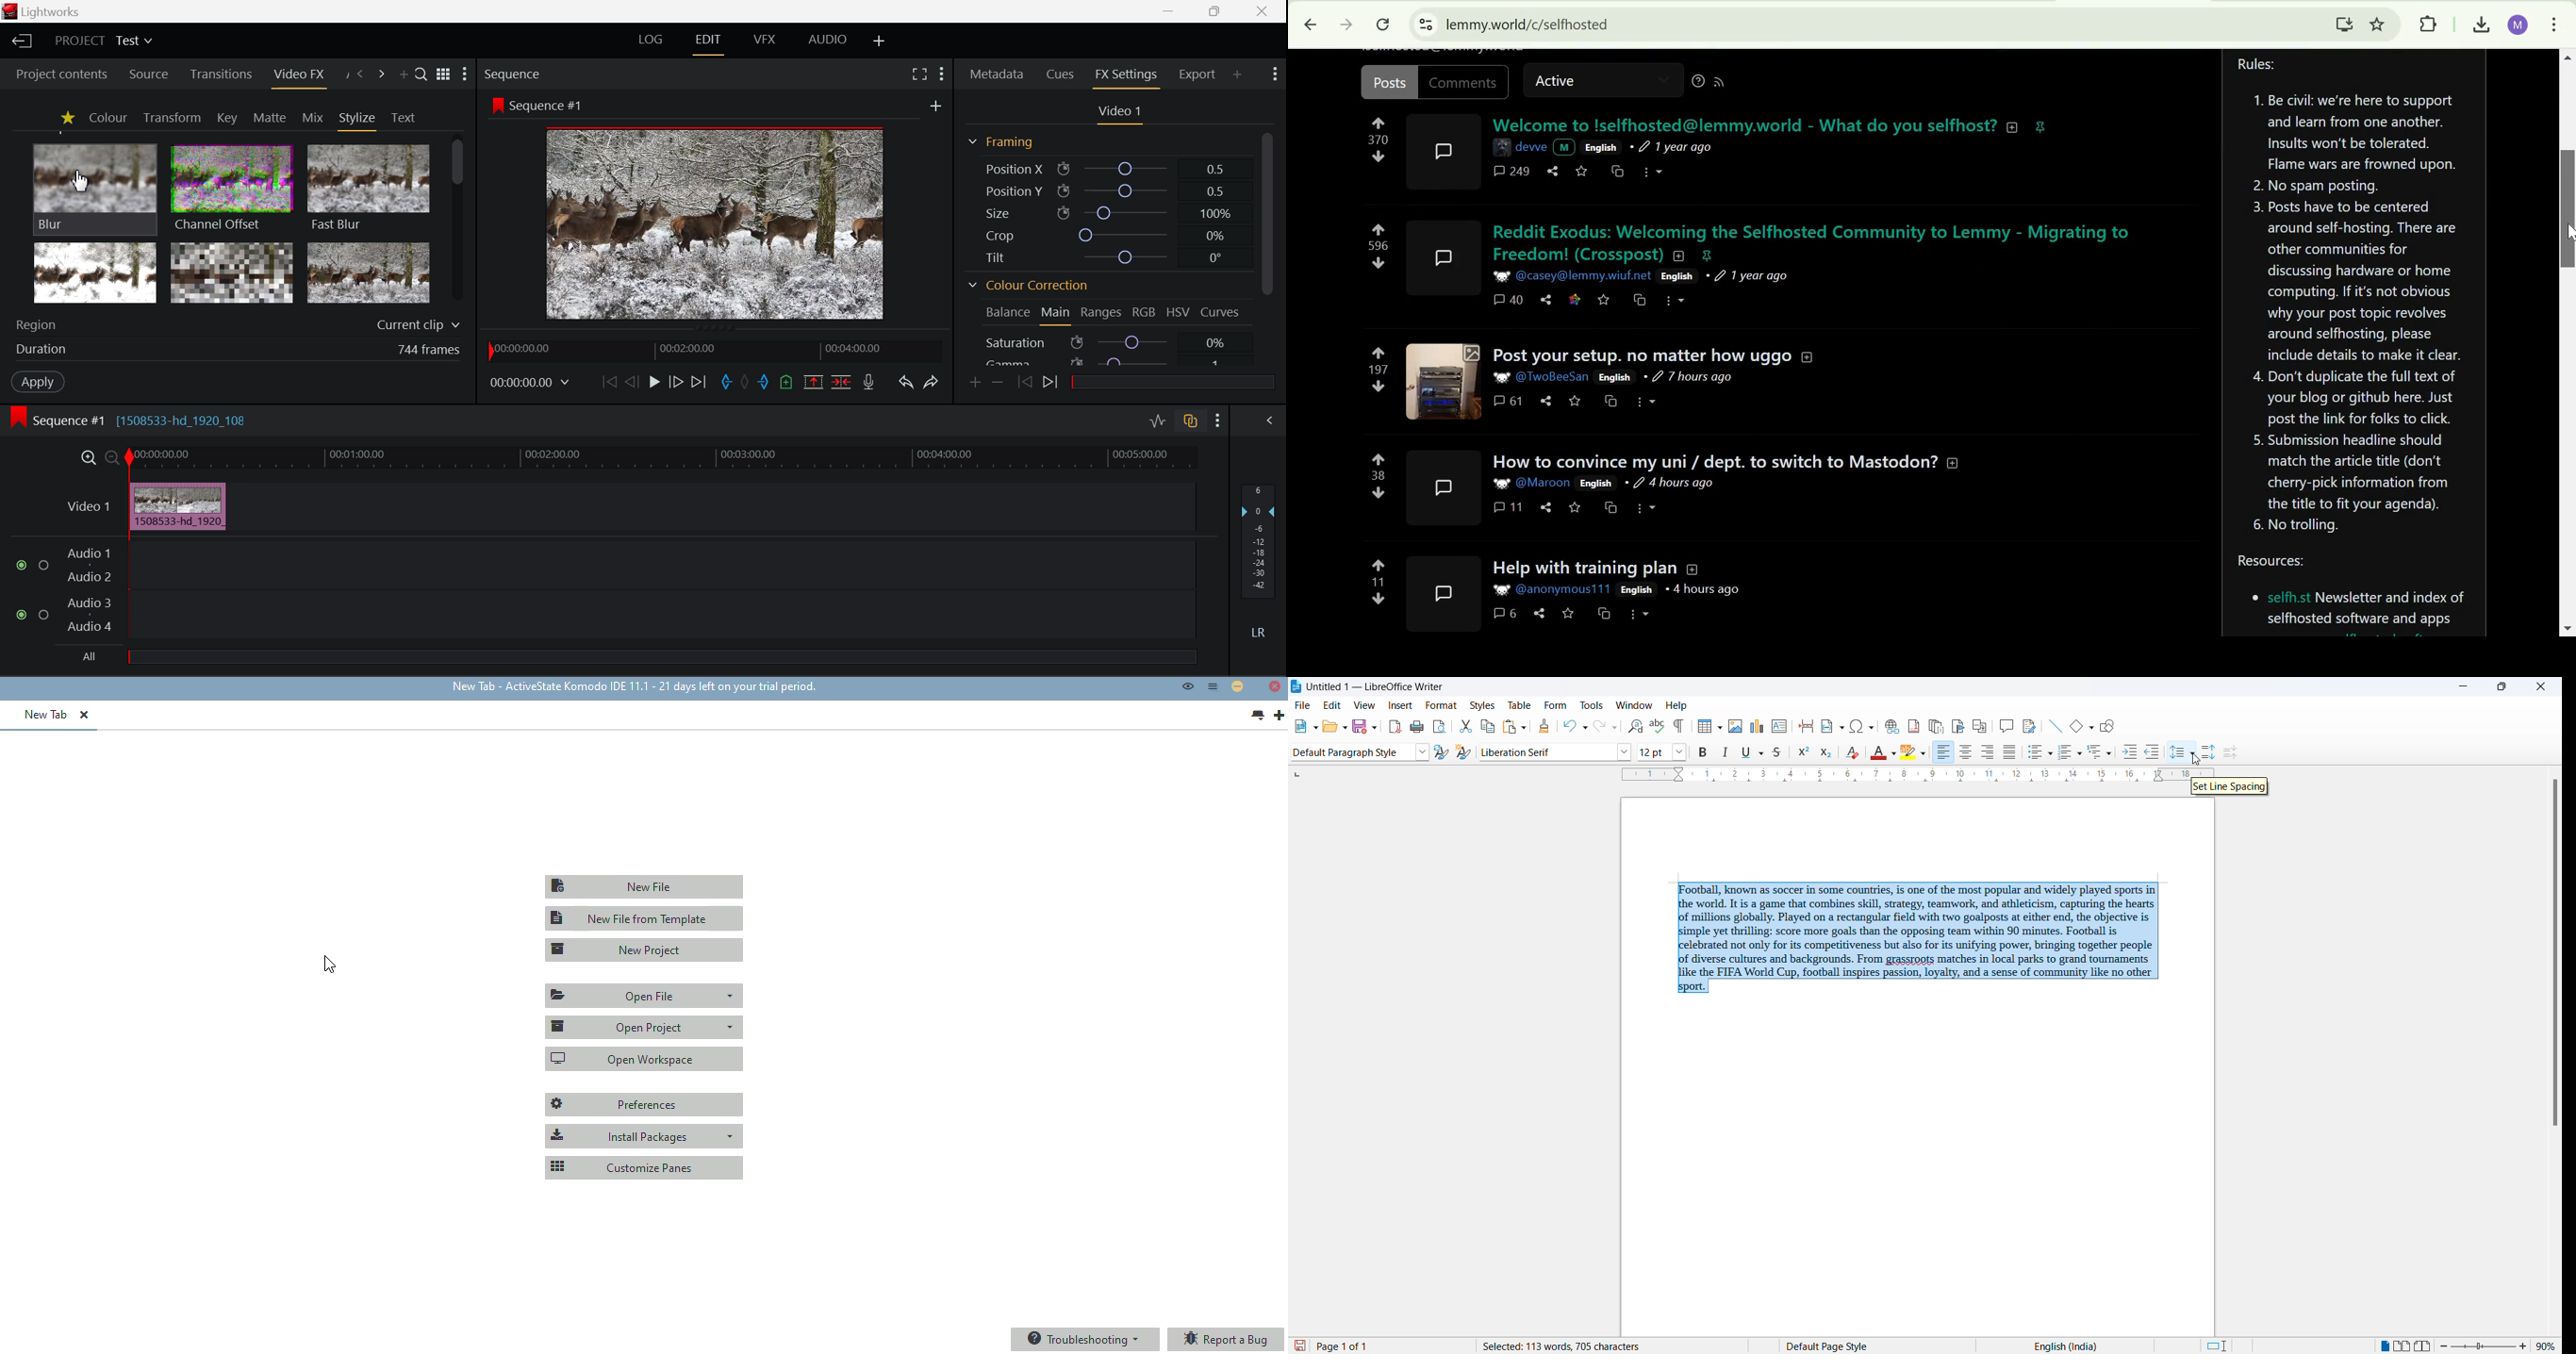  I want to click on font color options, so click(1895, 753).